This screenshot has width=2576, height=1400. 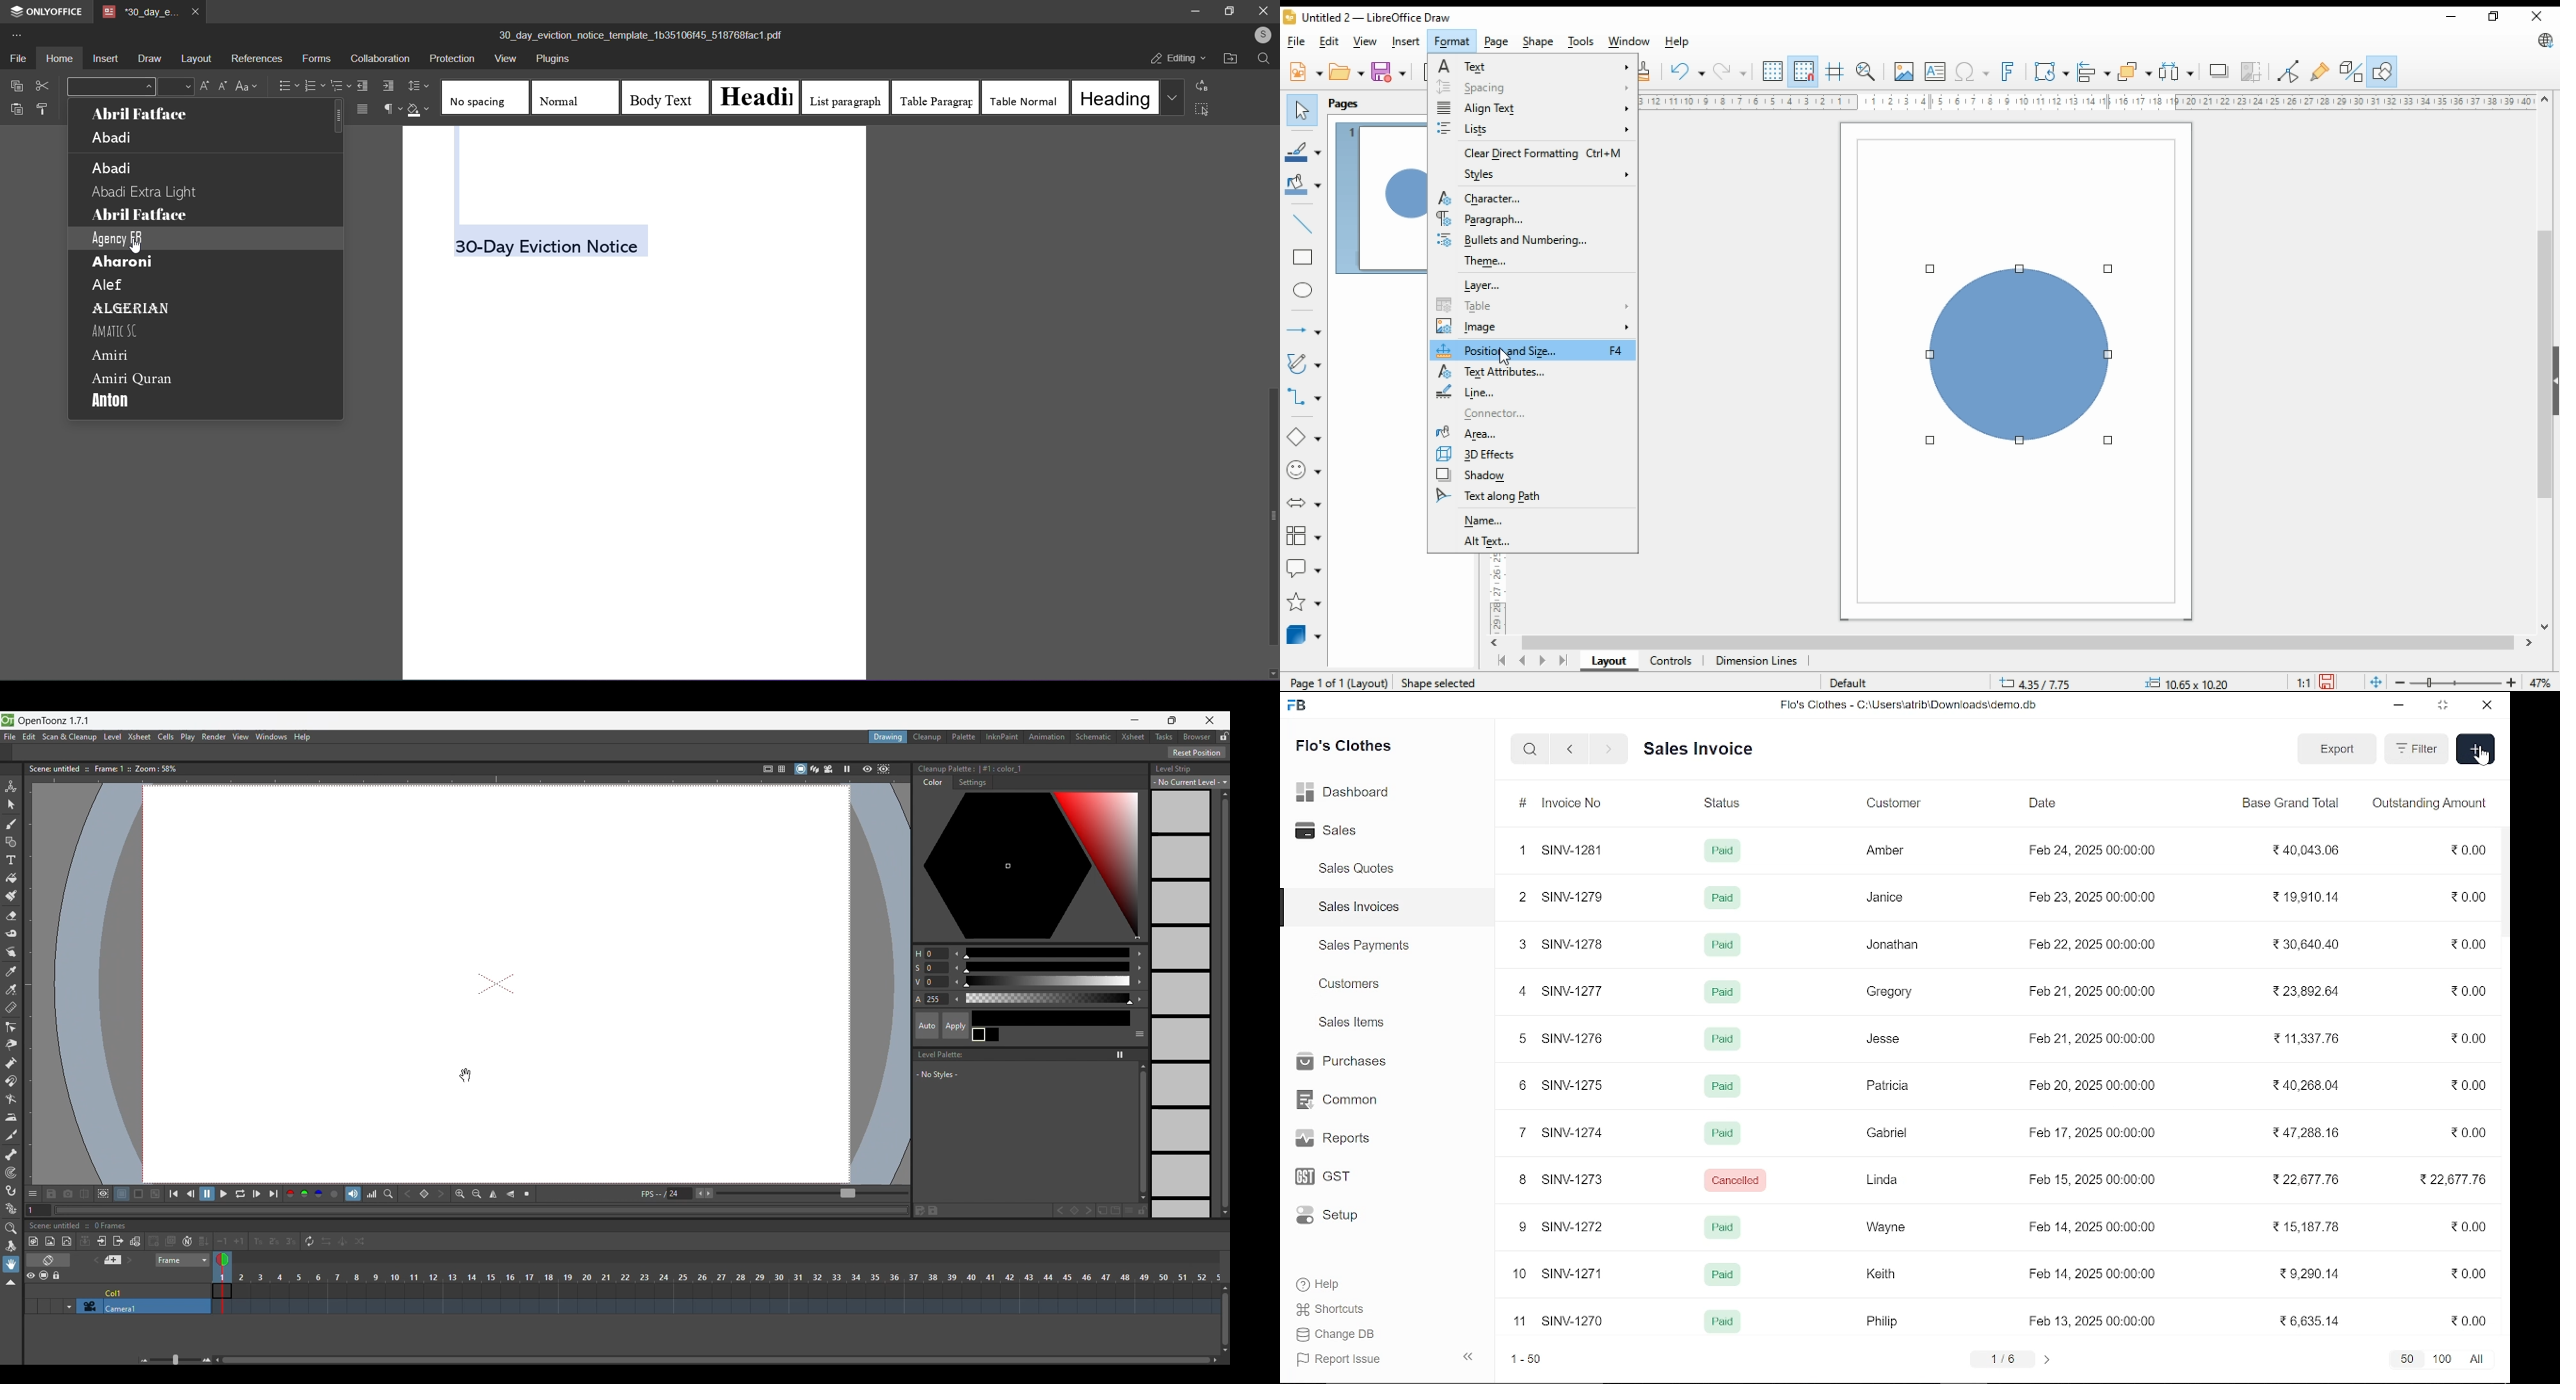 I want to click on heading, so click(x=759, y=95).